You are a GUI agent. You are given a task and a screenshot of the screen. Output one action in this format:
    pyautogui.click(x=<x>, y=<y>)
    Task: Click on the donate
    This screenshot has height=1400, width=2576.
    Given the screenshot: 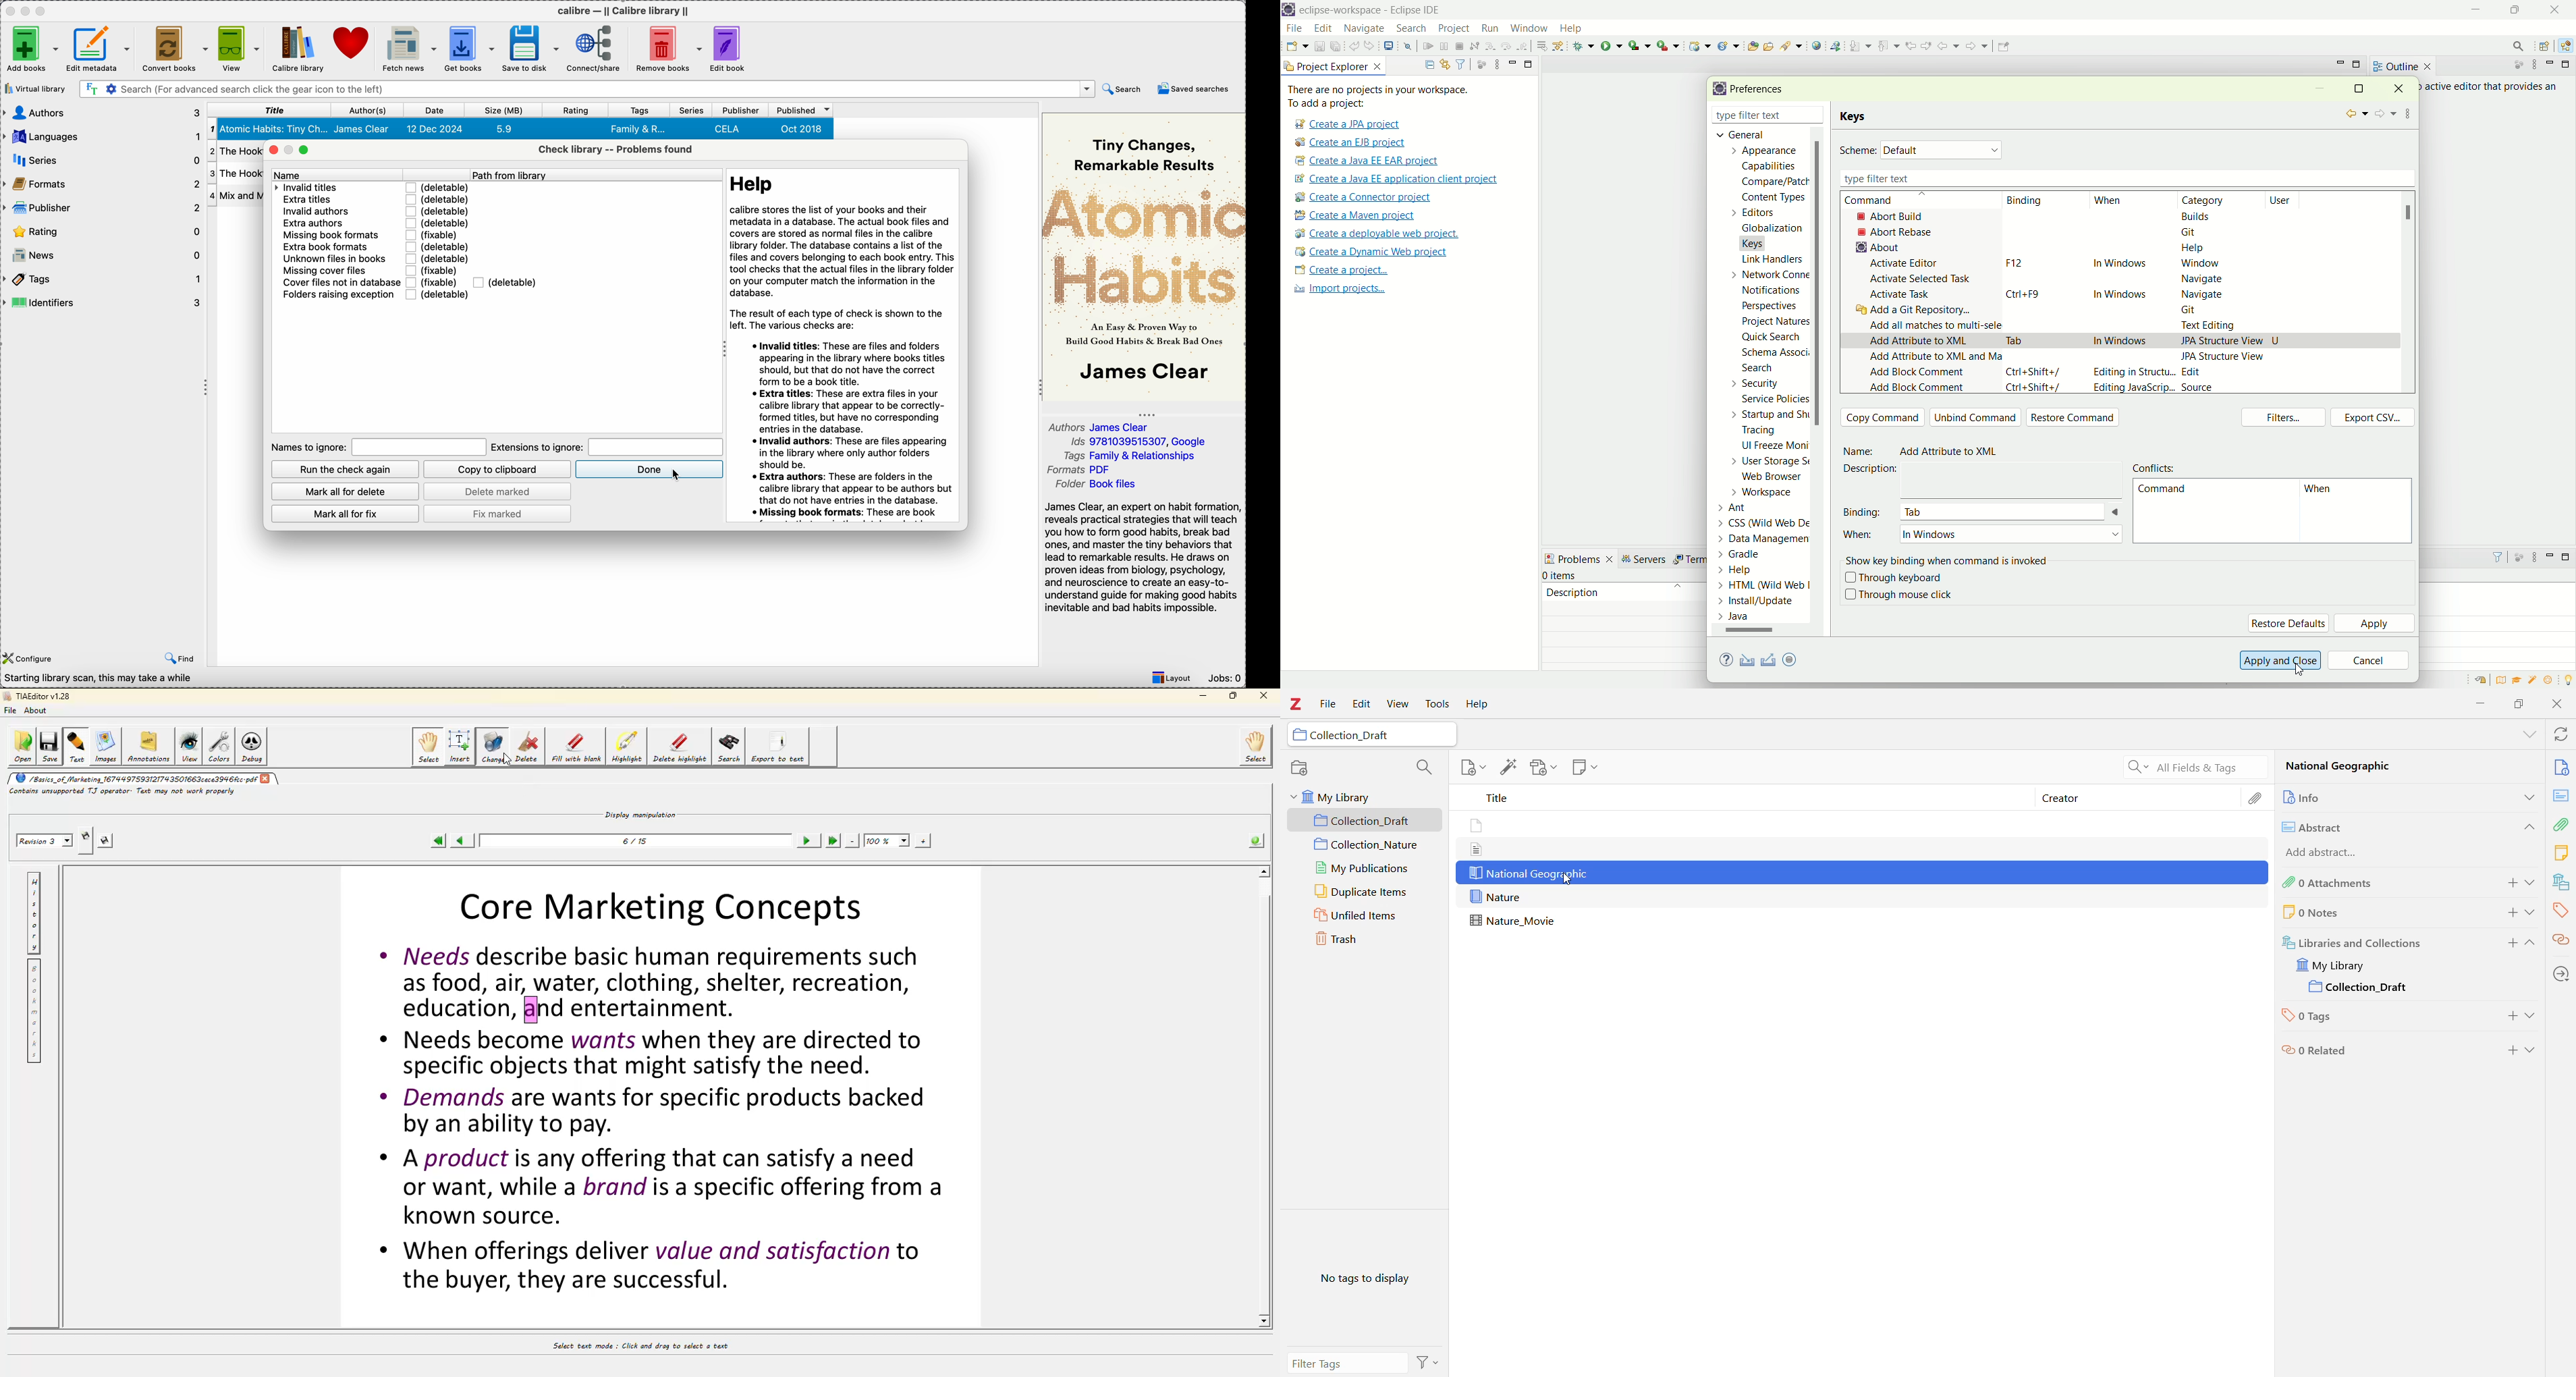 What is the action you would take?
    pyautogui.click(x=352, y=46)
    